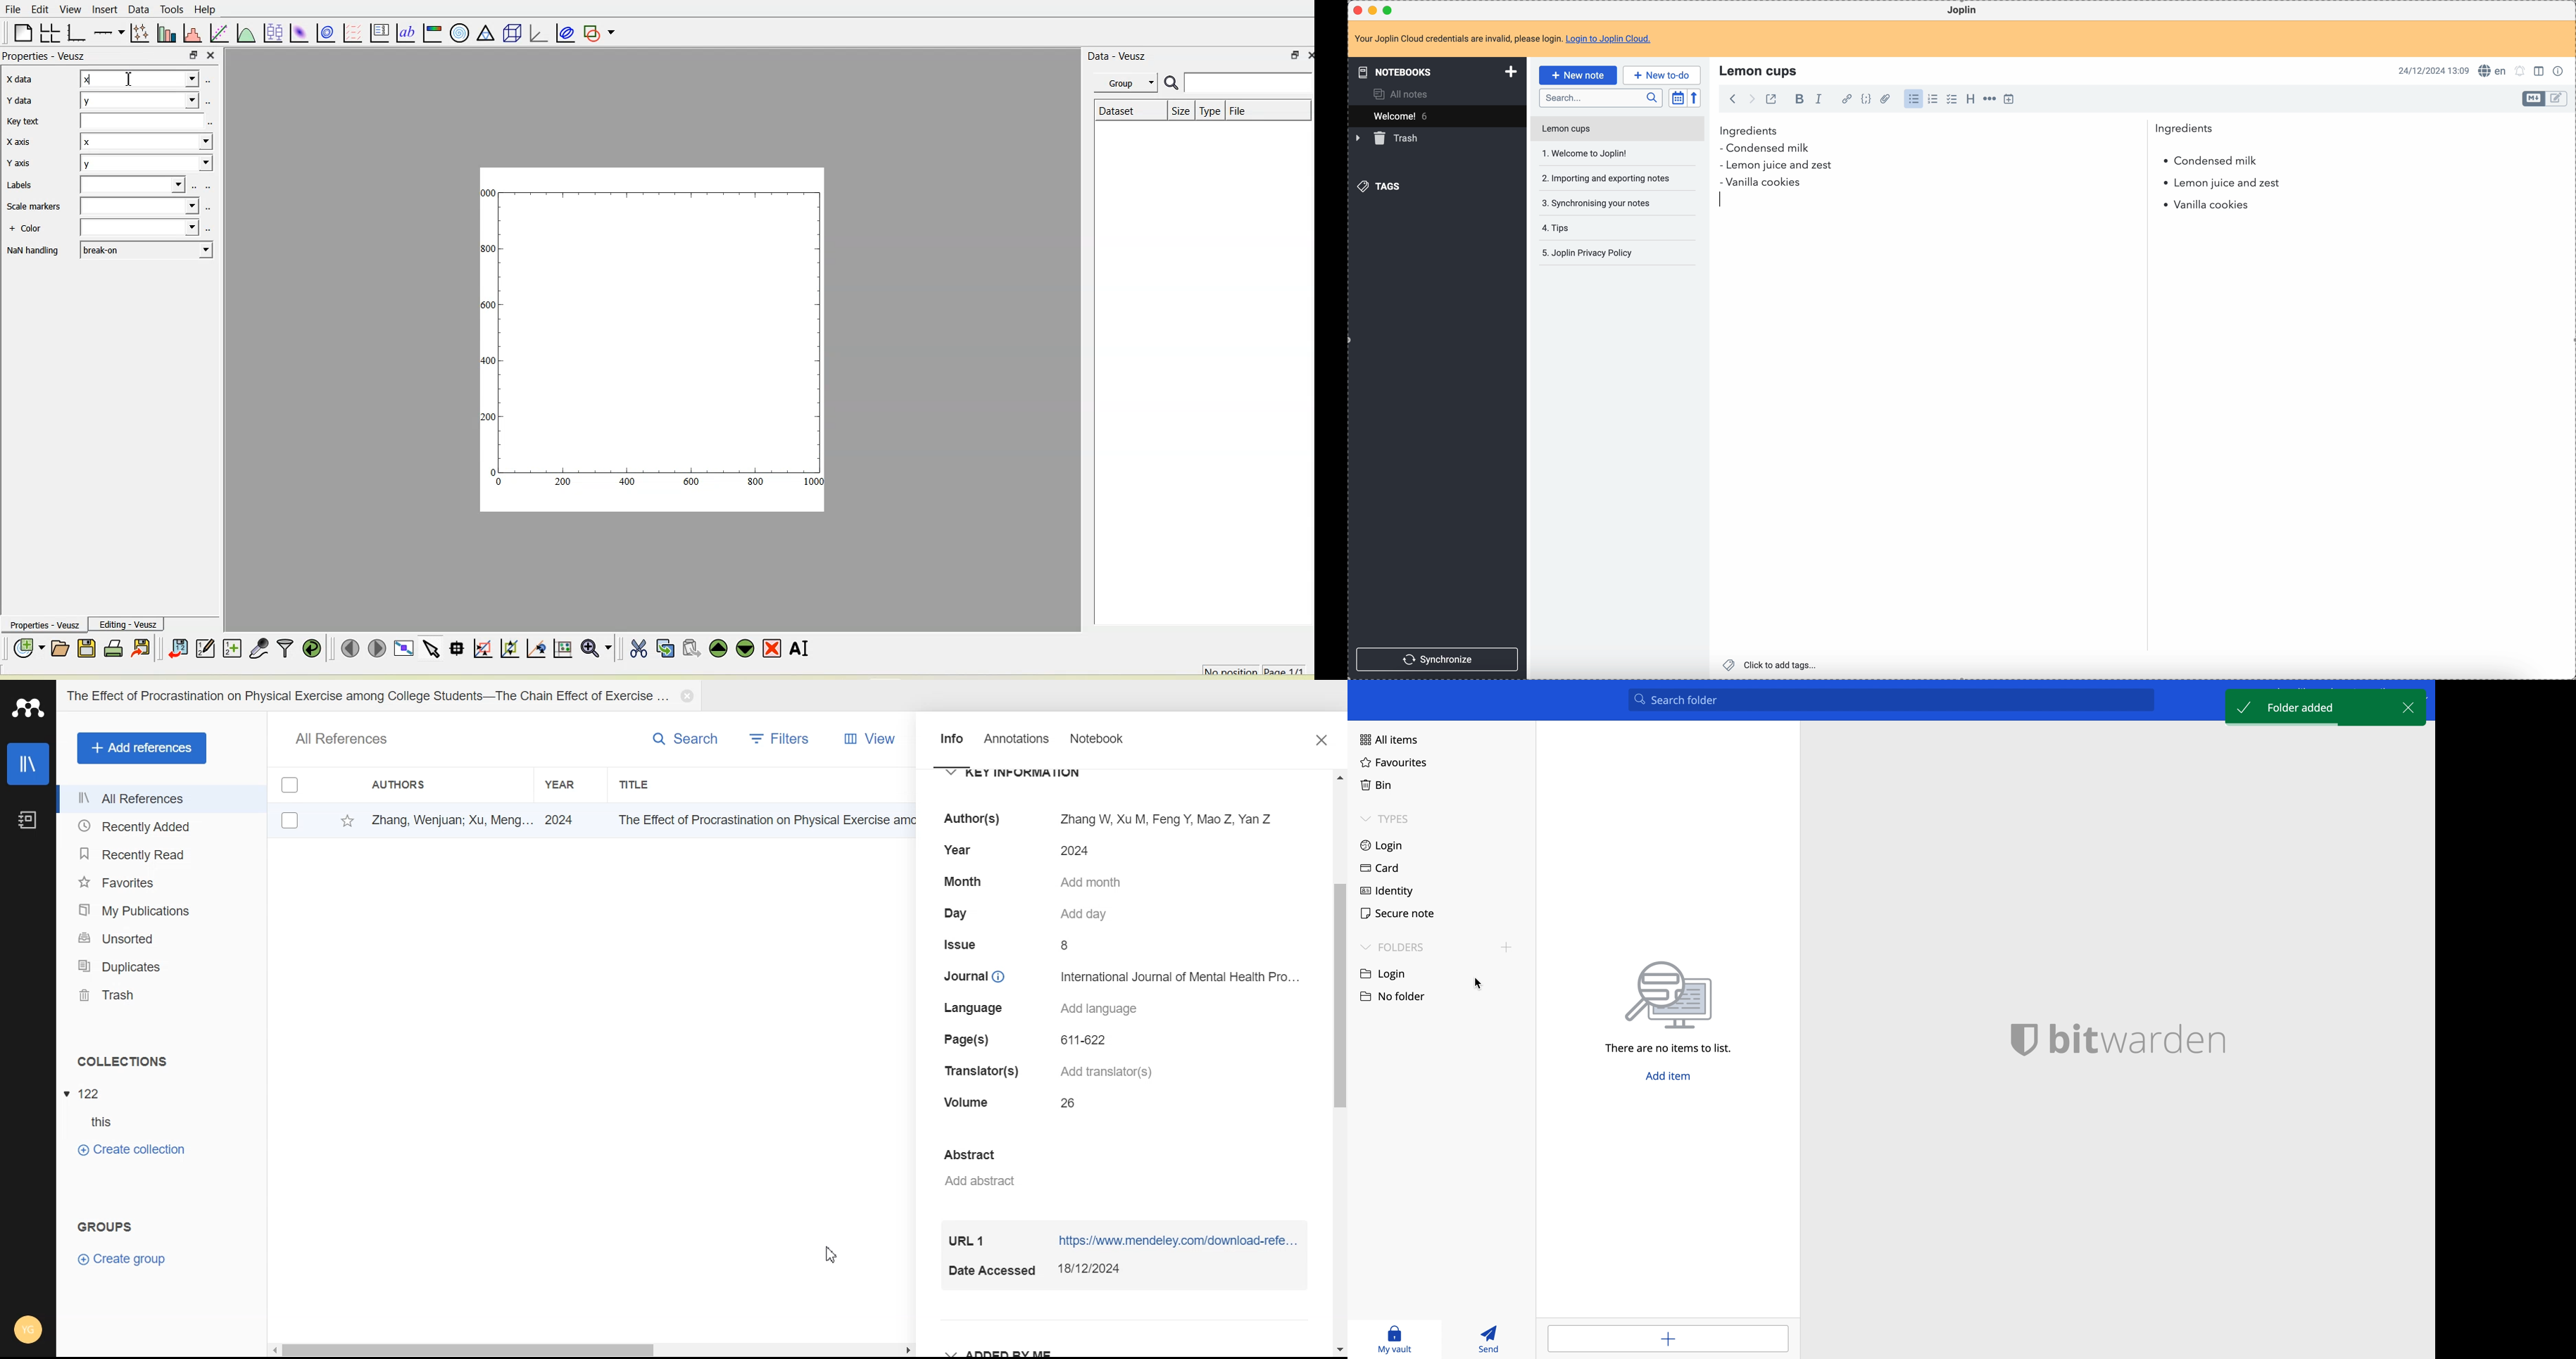  What do you see at coordinates (1912, 99) in the screenshot?
I see `bulleted list` at bounding box center [1912, 99].